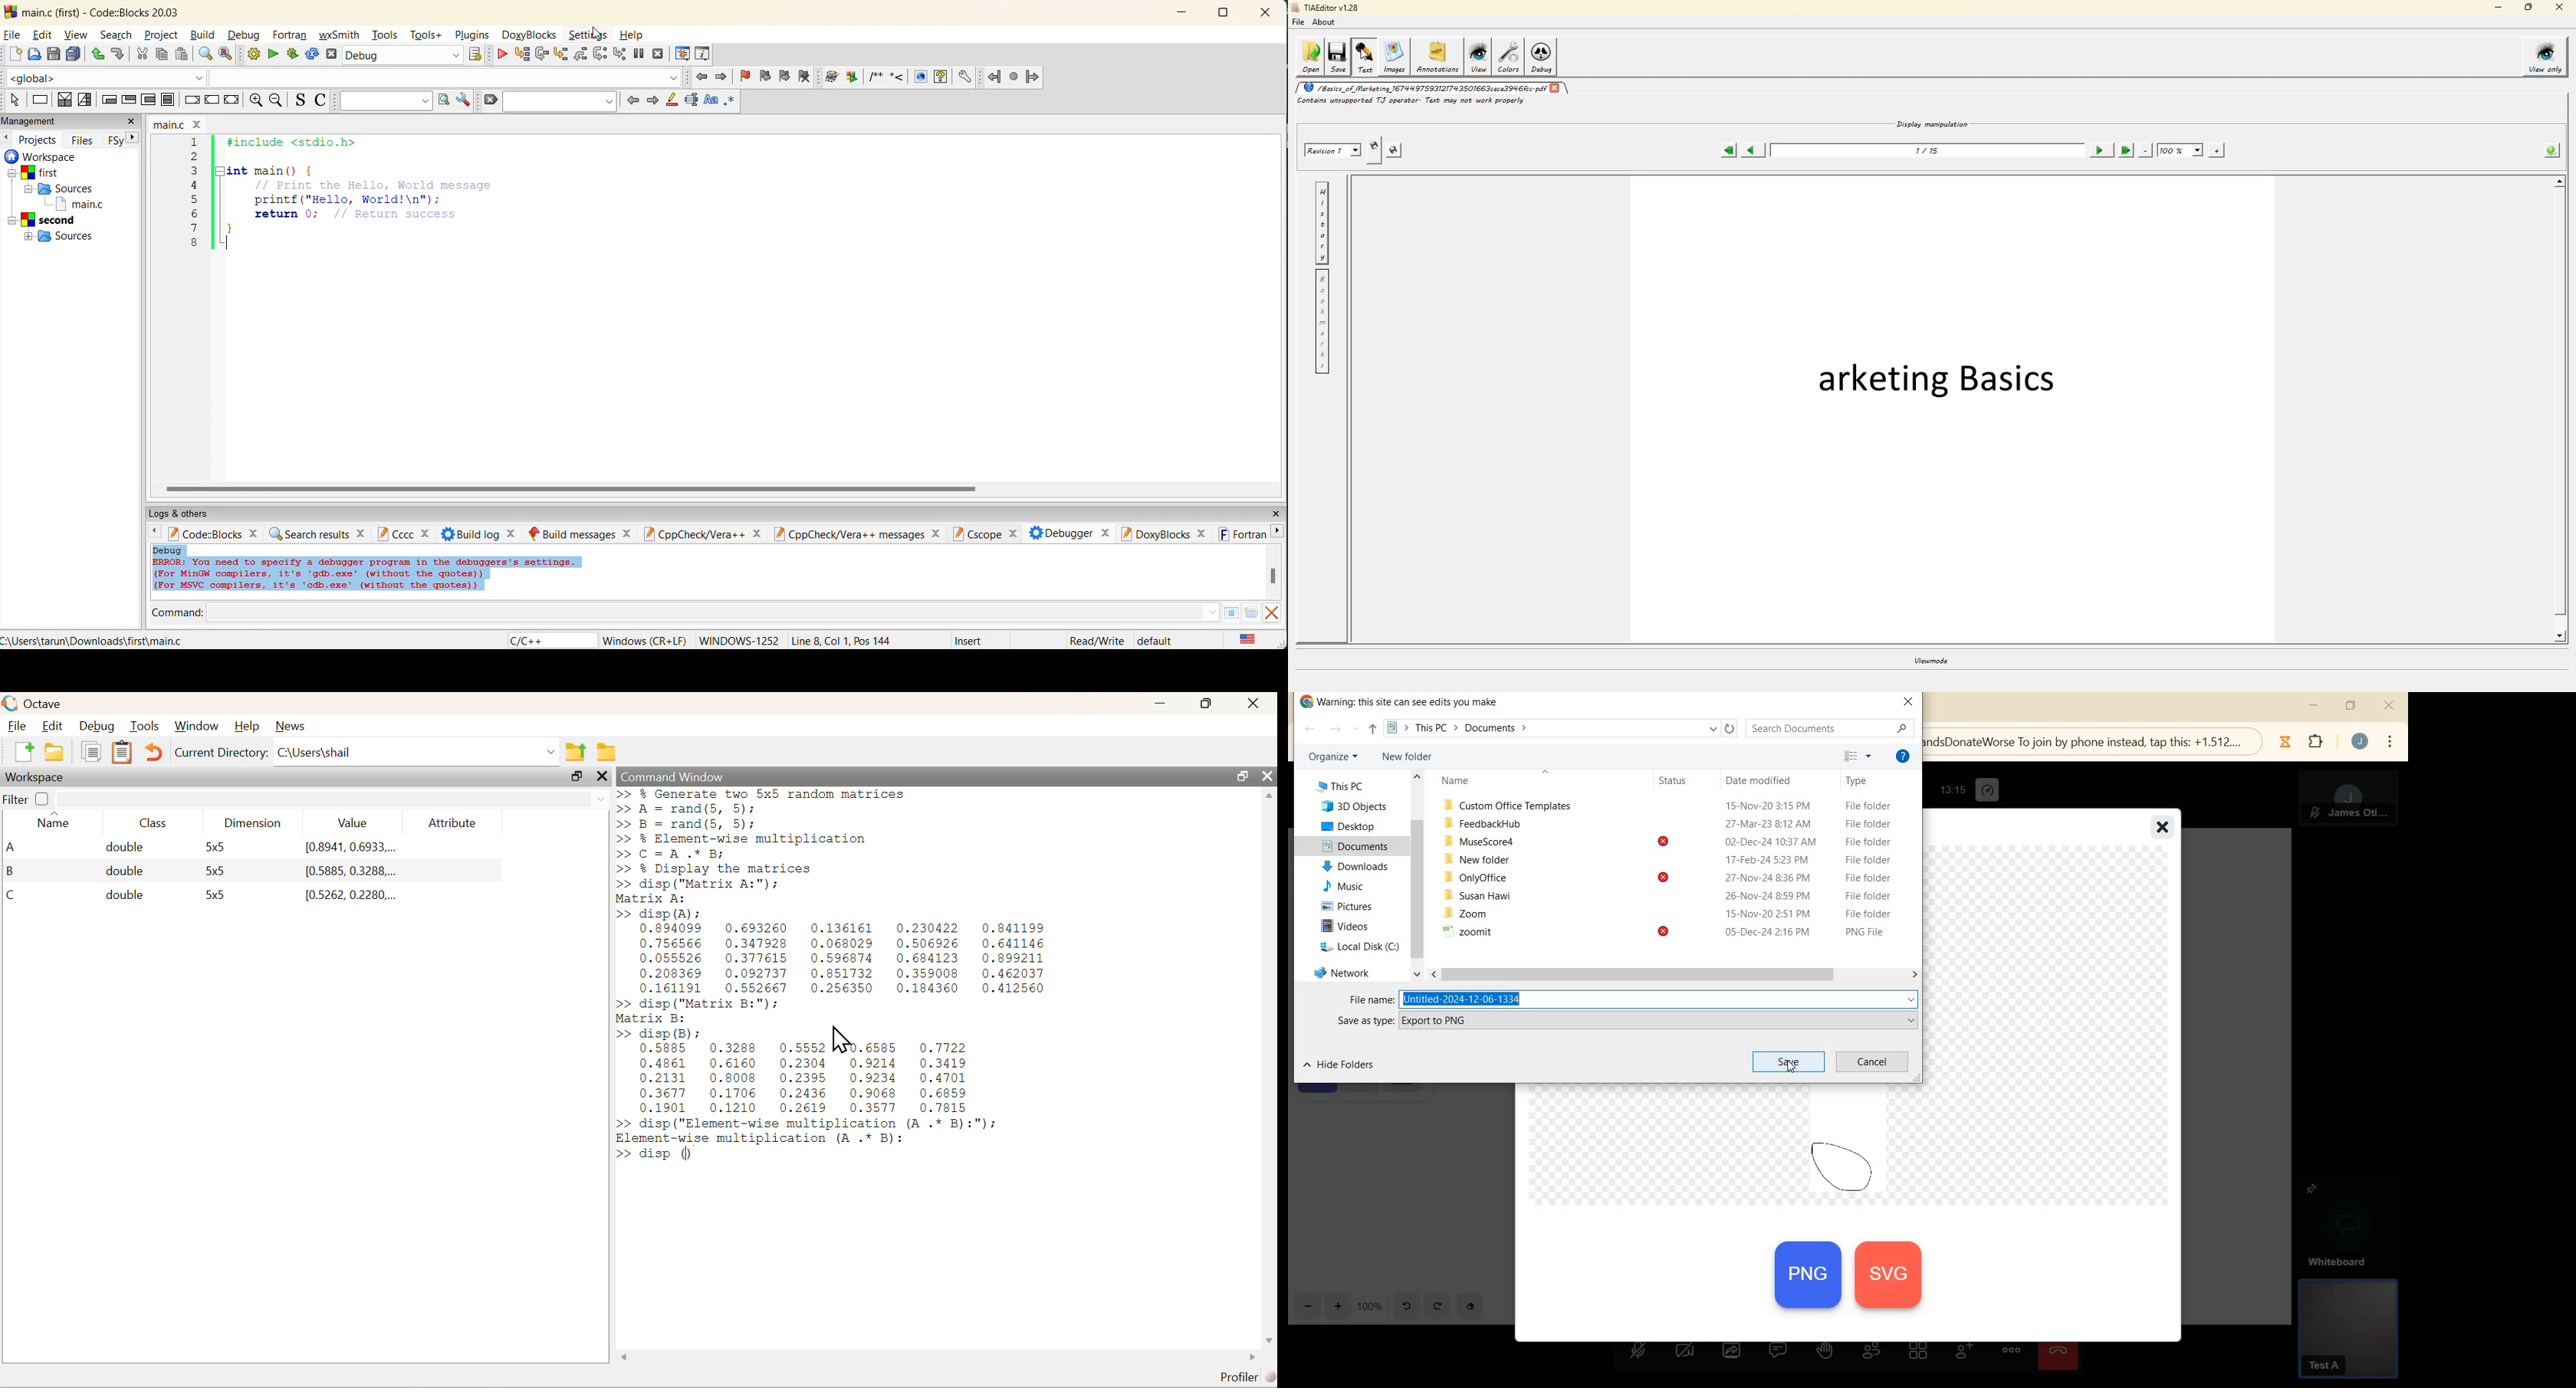 The image size is (2576, 1400). What do you see at coordinates (1255, 705) in the screenshot?
I see `Close` at bounding box center [1255, 705].